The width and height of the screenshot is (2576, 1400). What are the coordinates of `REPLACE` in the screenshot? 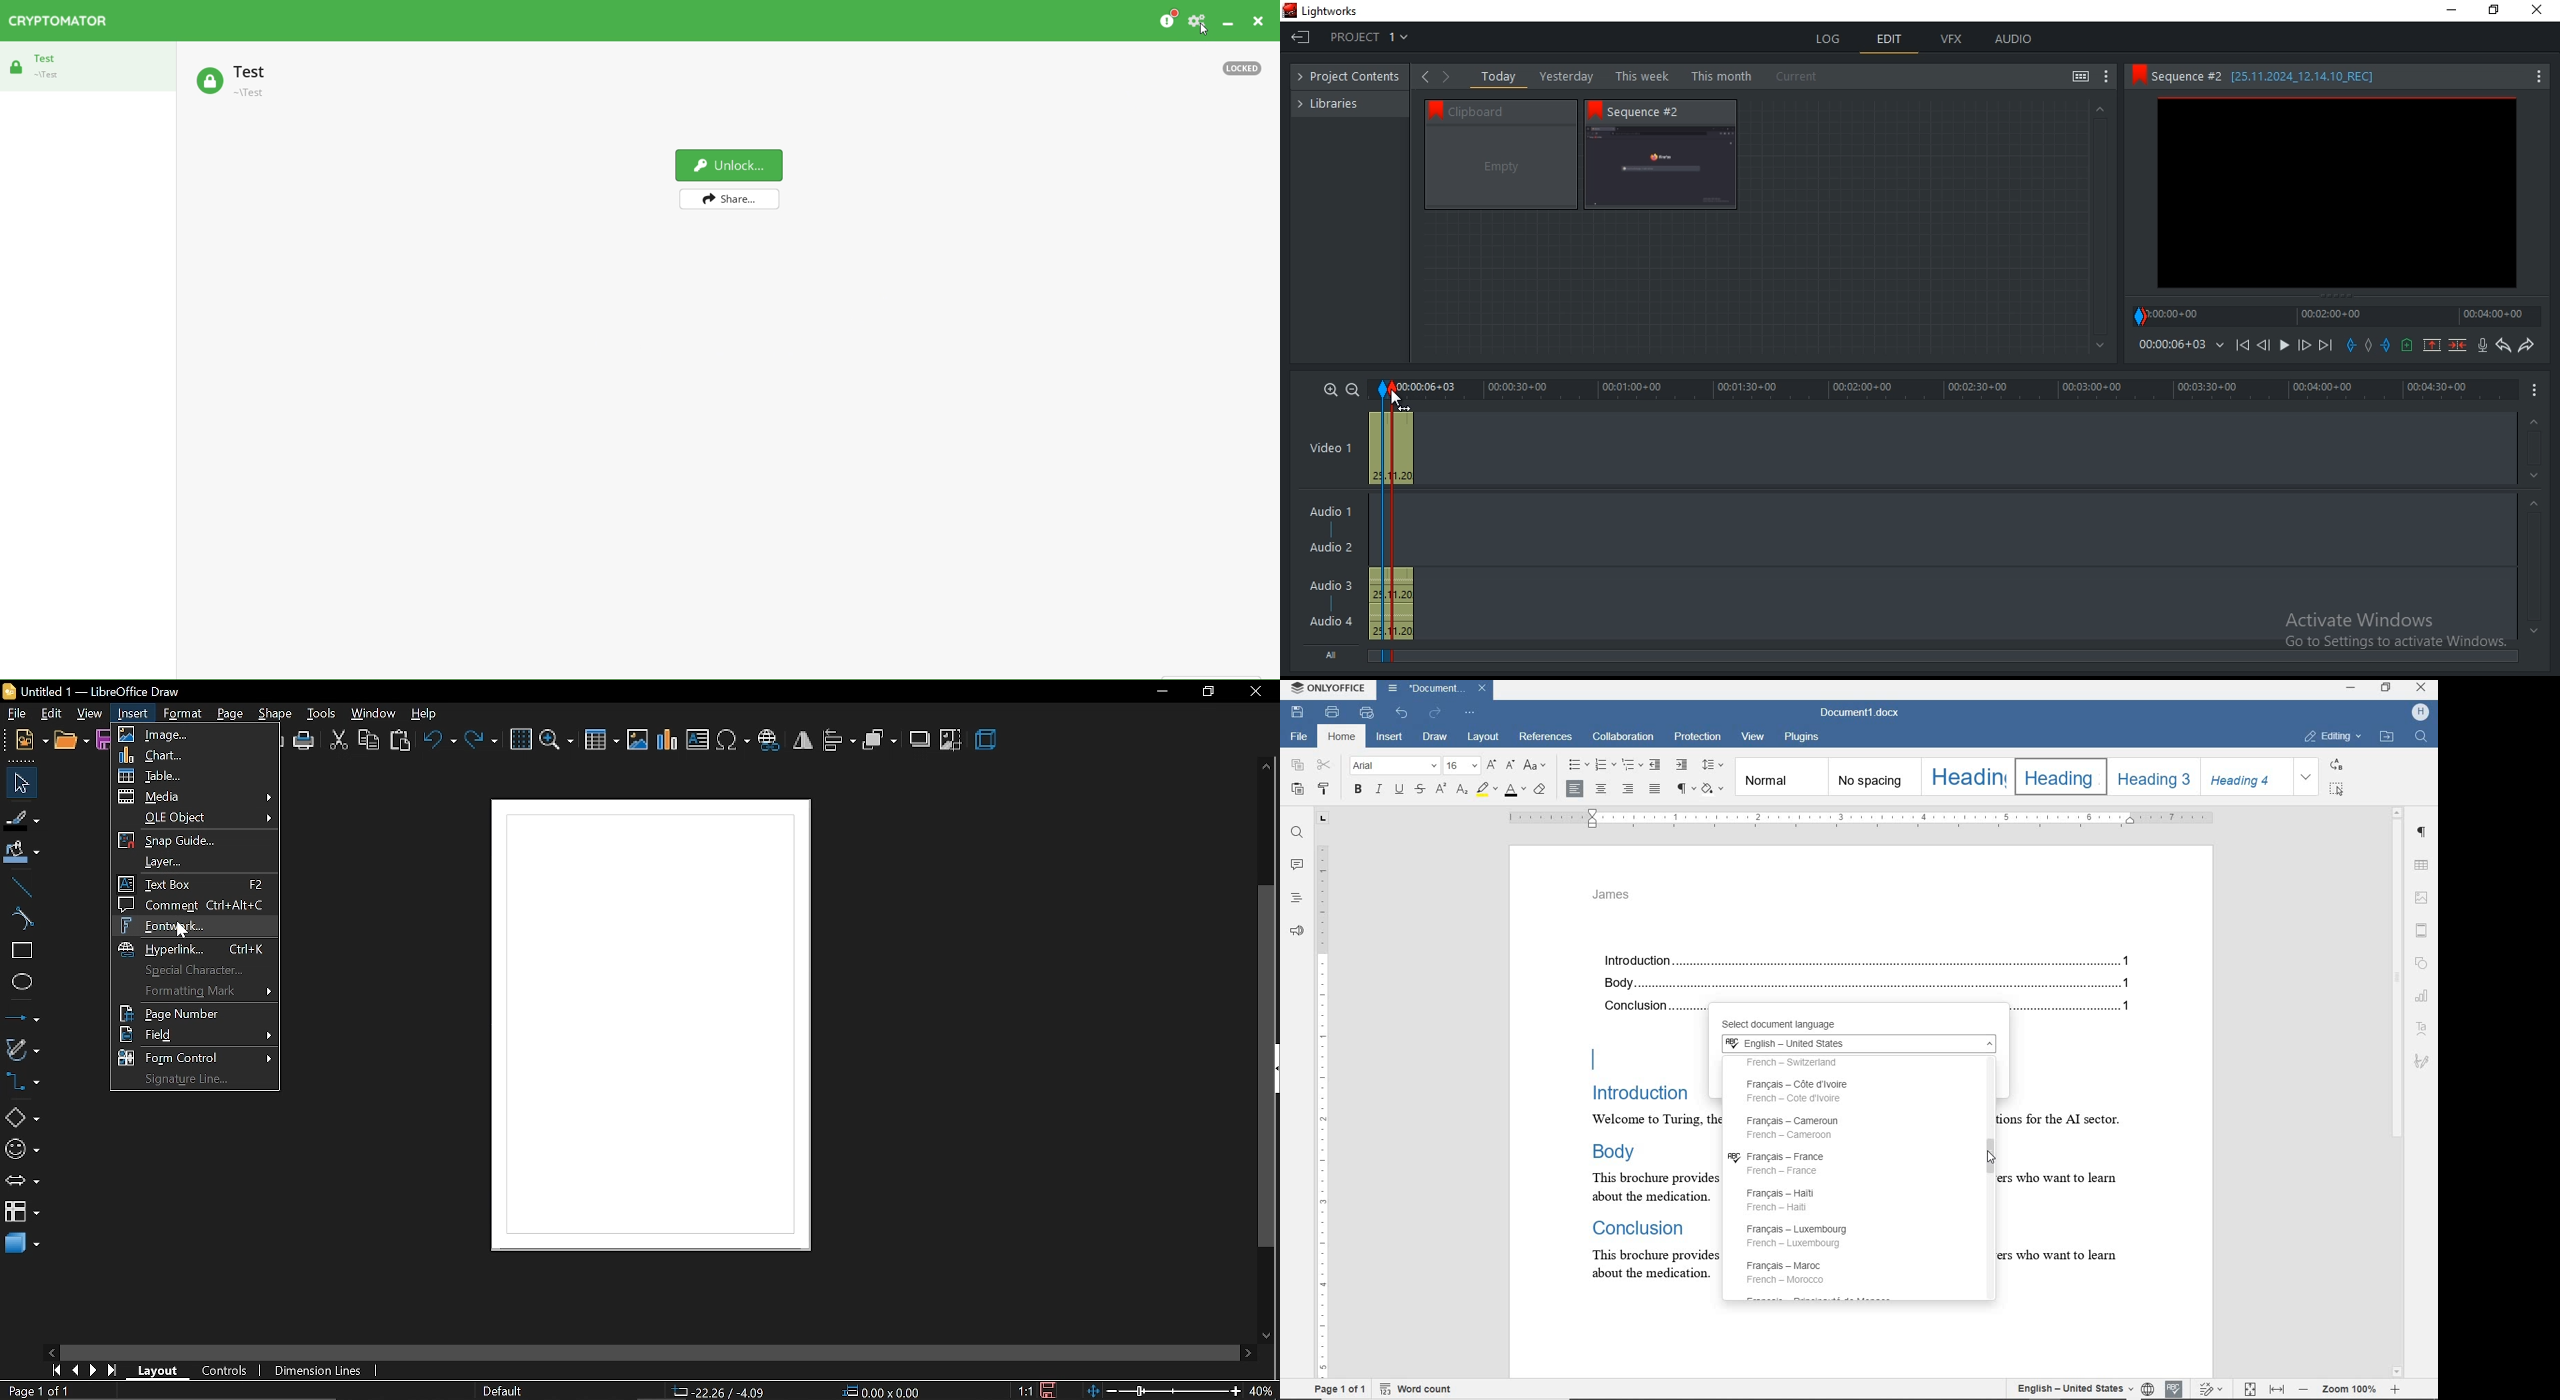 It's located at (2337, 764).